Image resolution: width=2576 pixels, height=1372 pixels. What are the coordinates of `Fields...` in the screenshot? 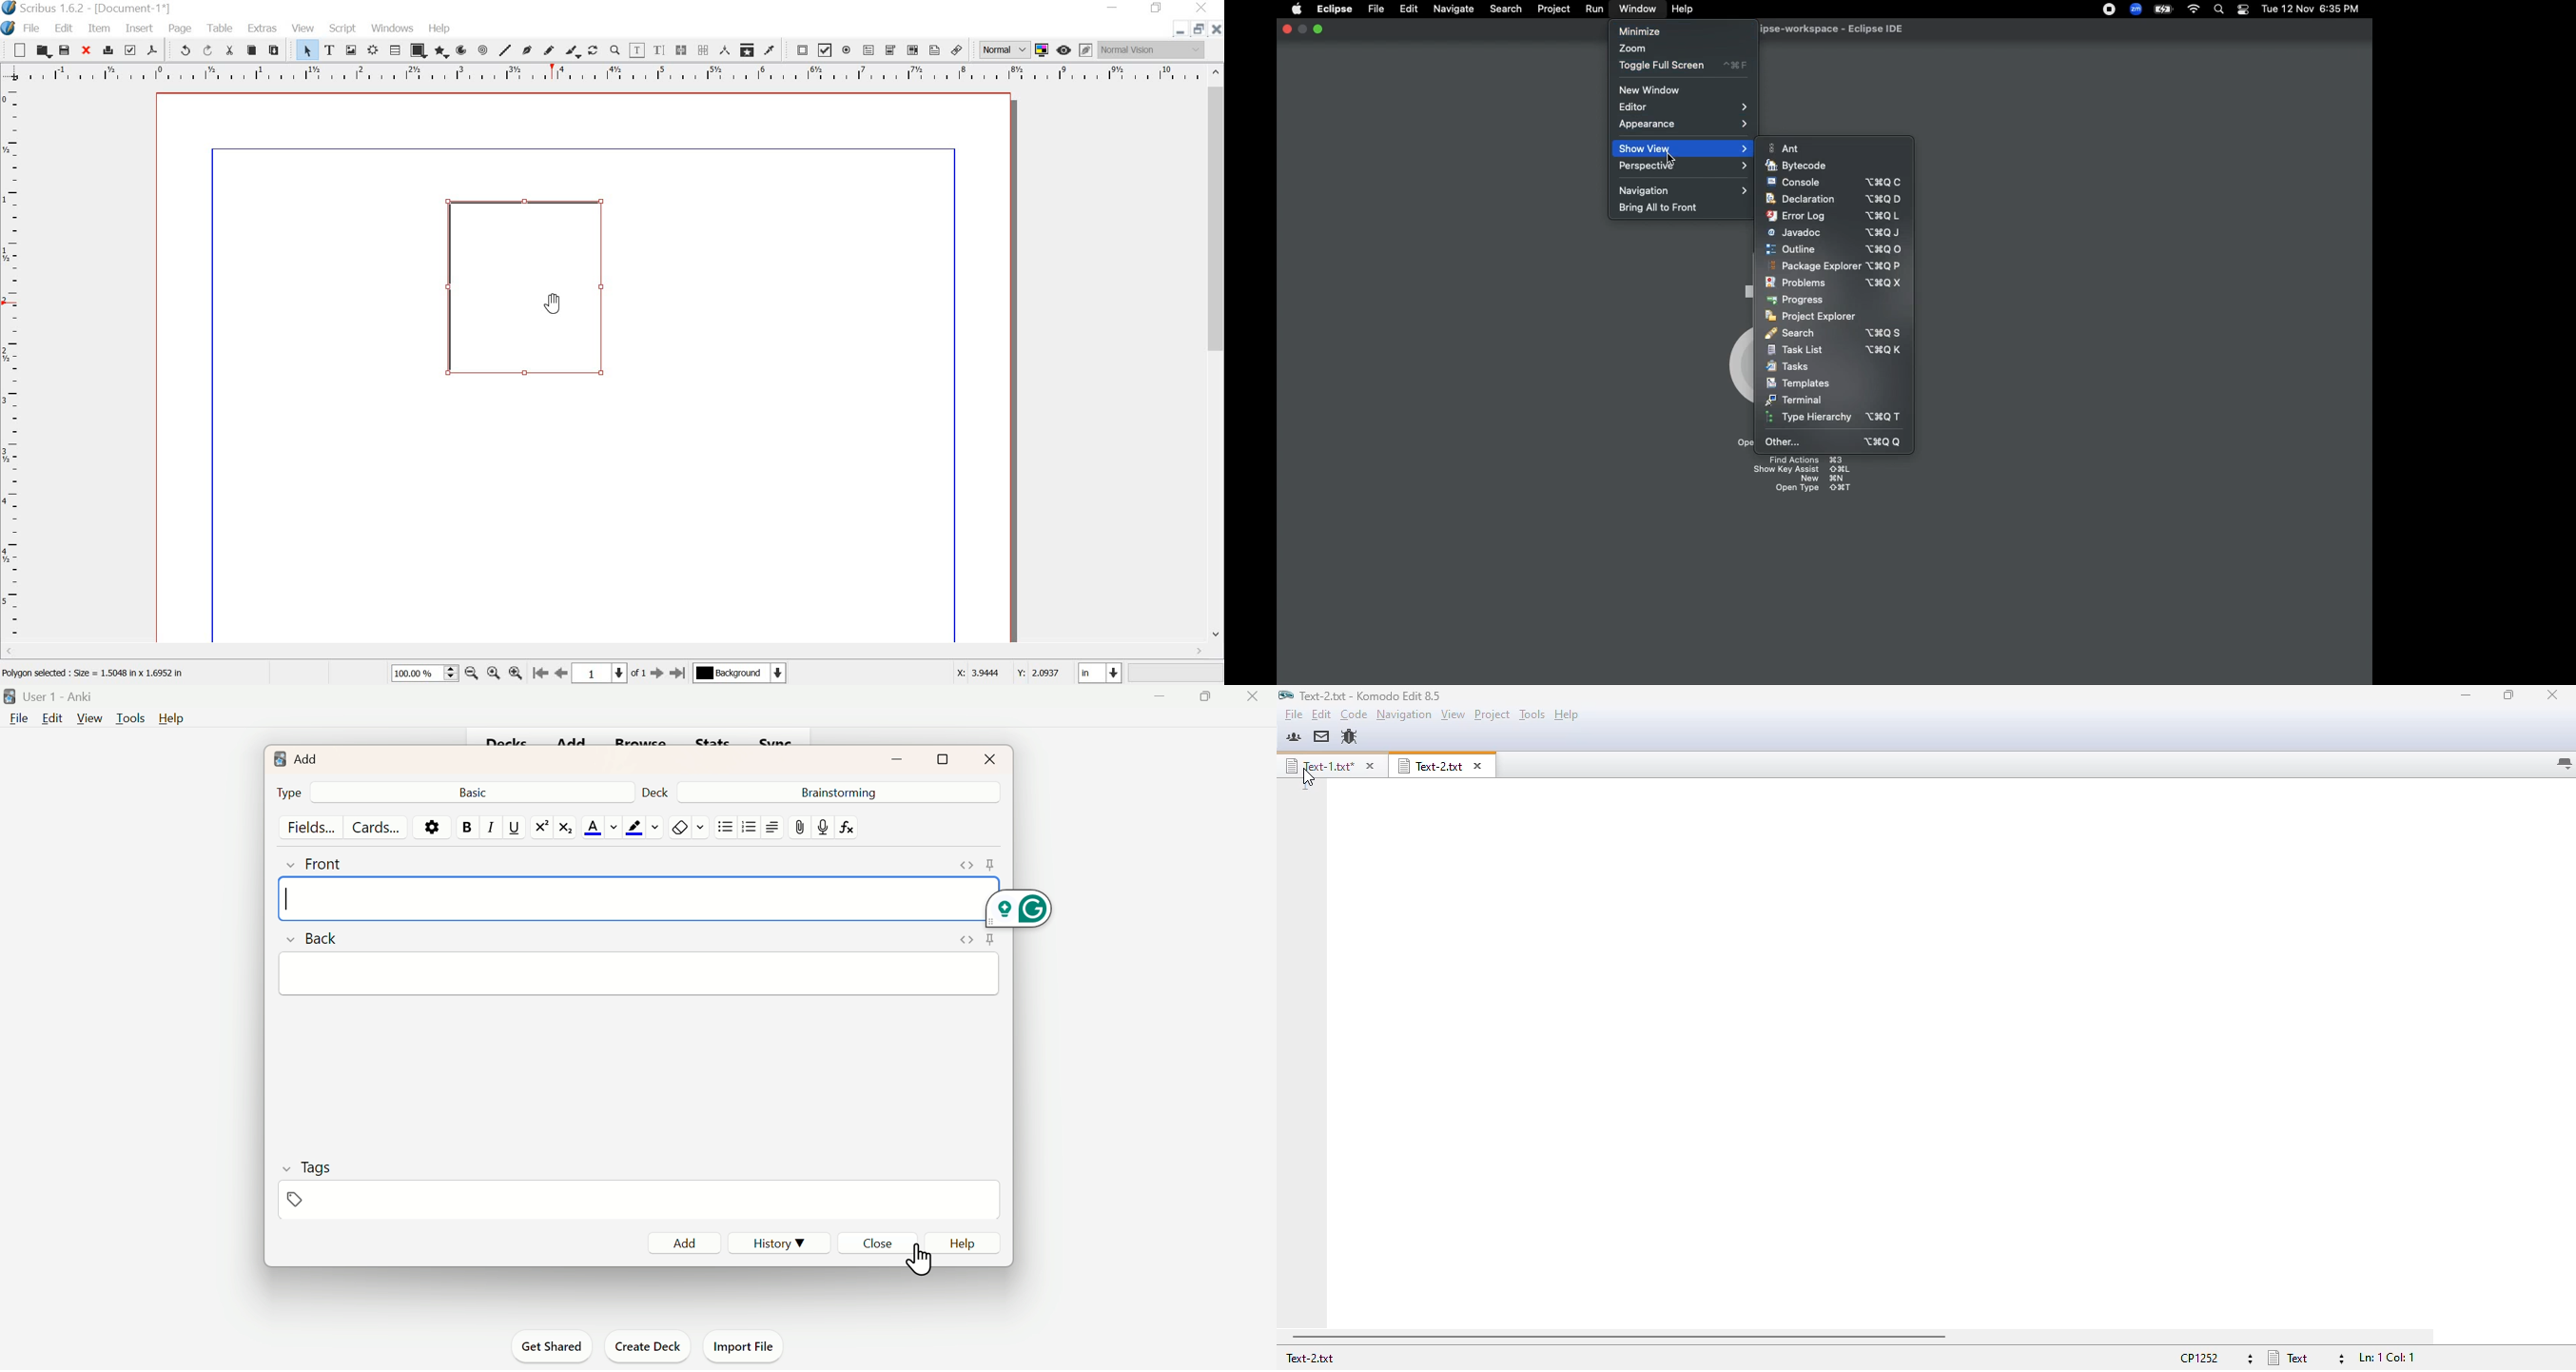 It's located at (314, 827).